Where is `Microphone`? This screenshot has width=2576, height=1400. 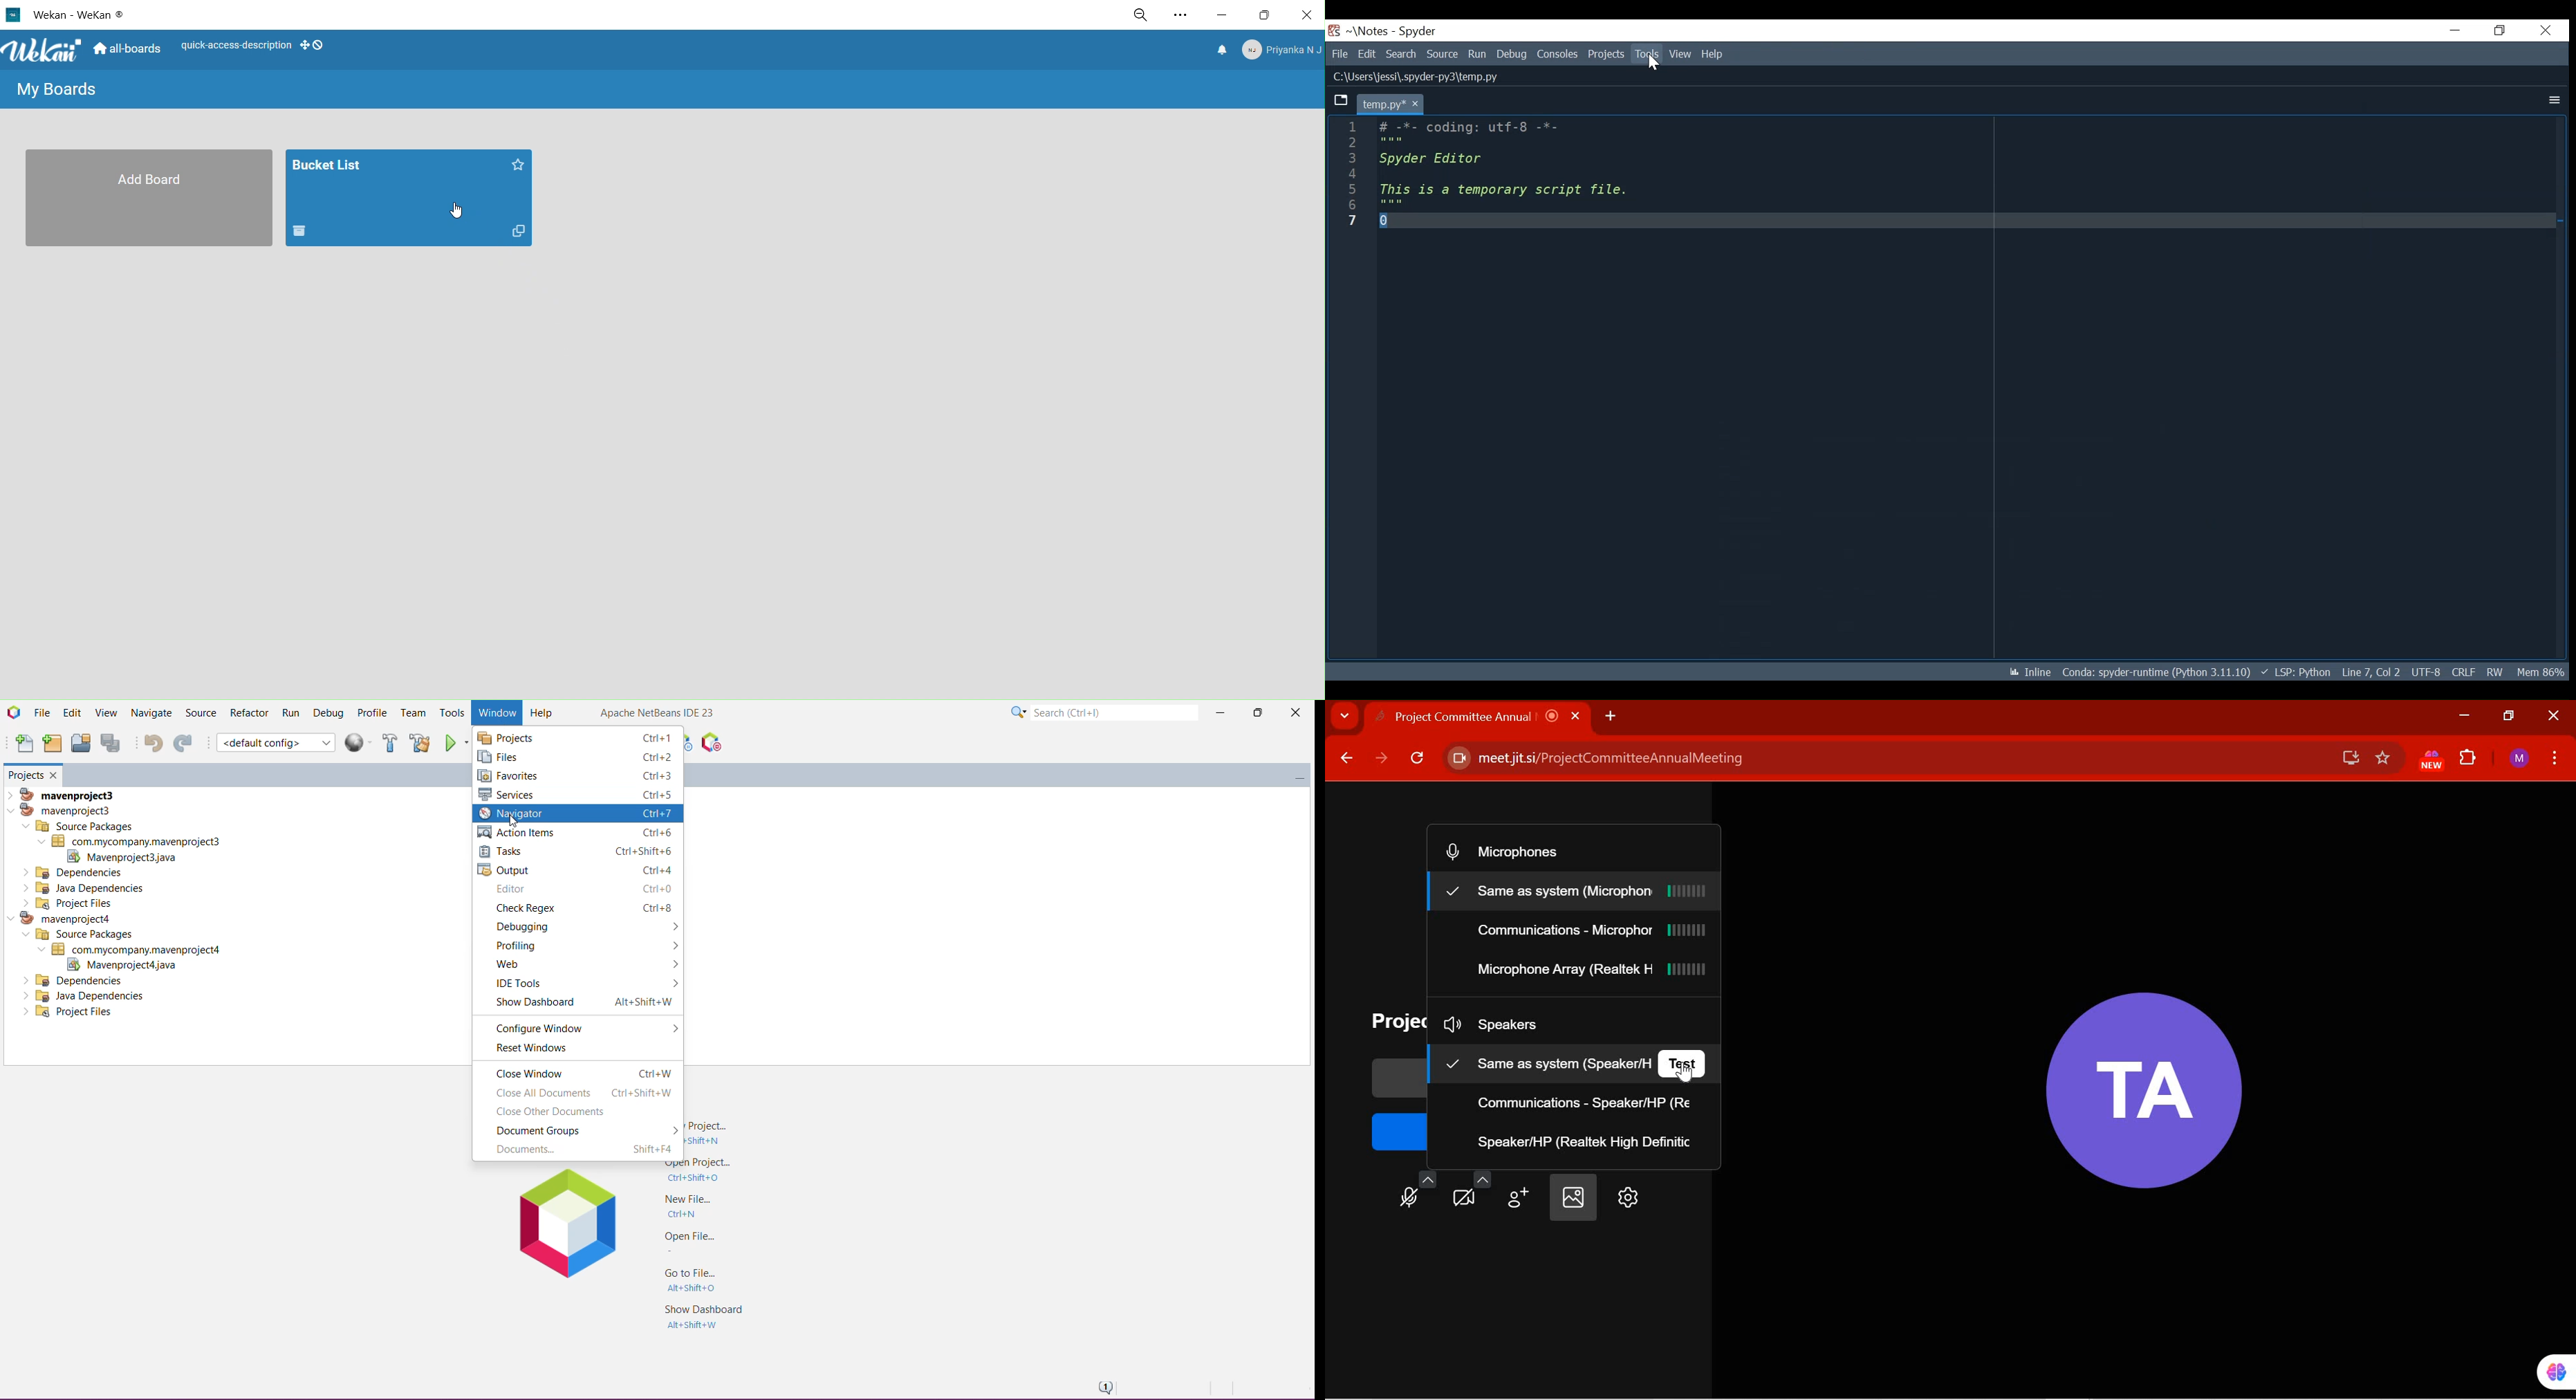
Microphone is located at coordinates (1419, 1189).